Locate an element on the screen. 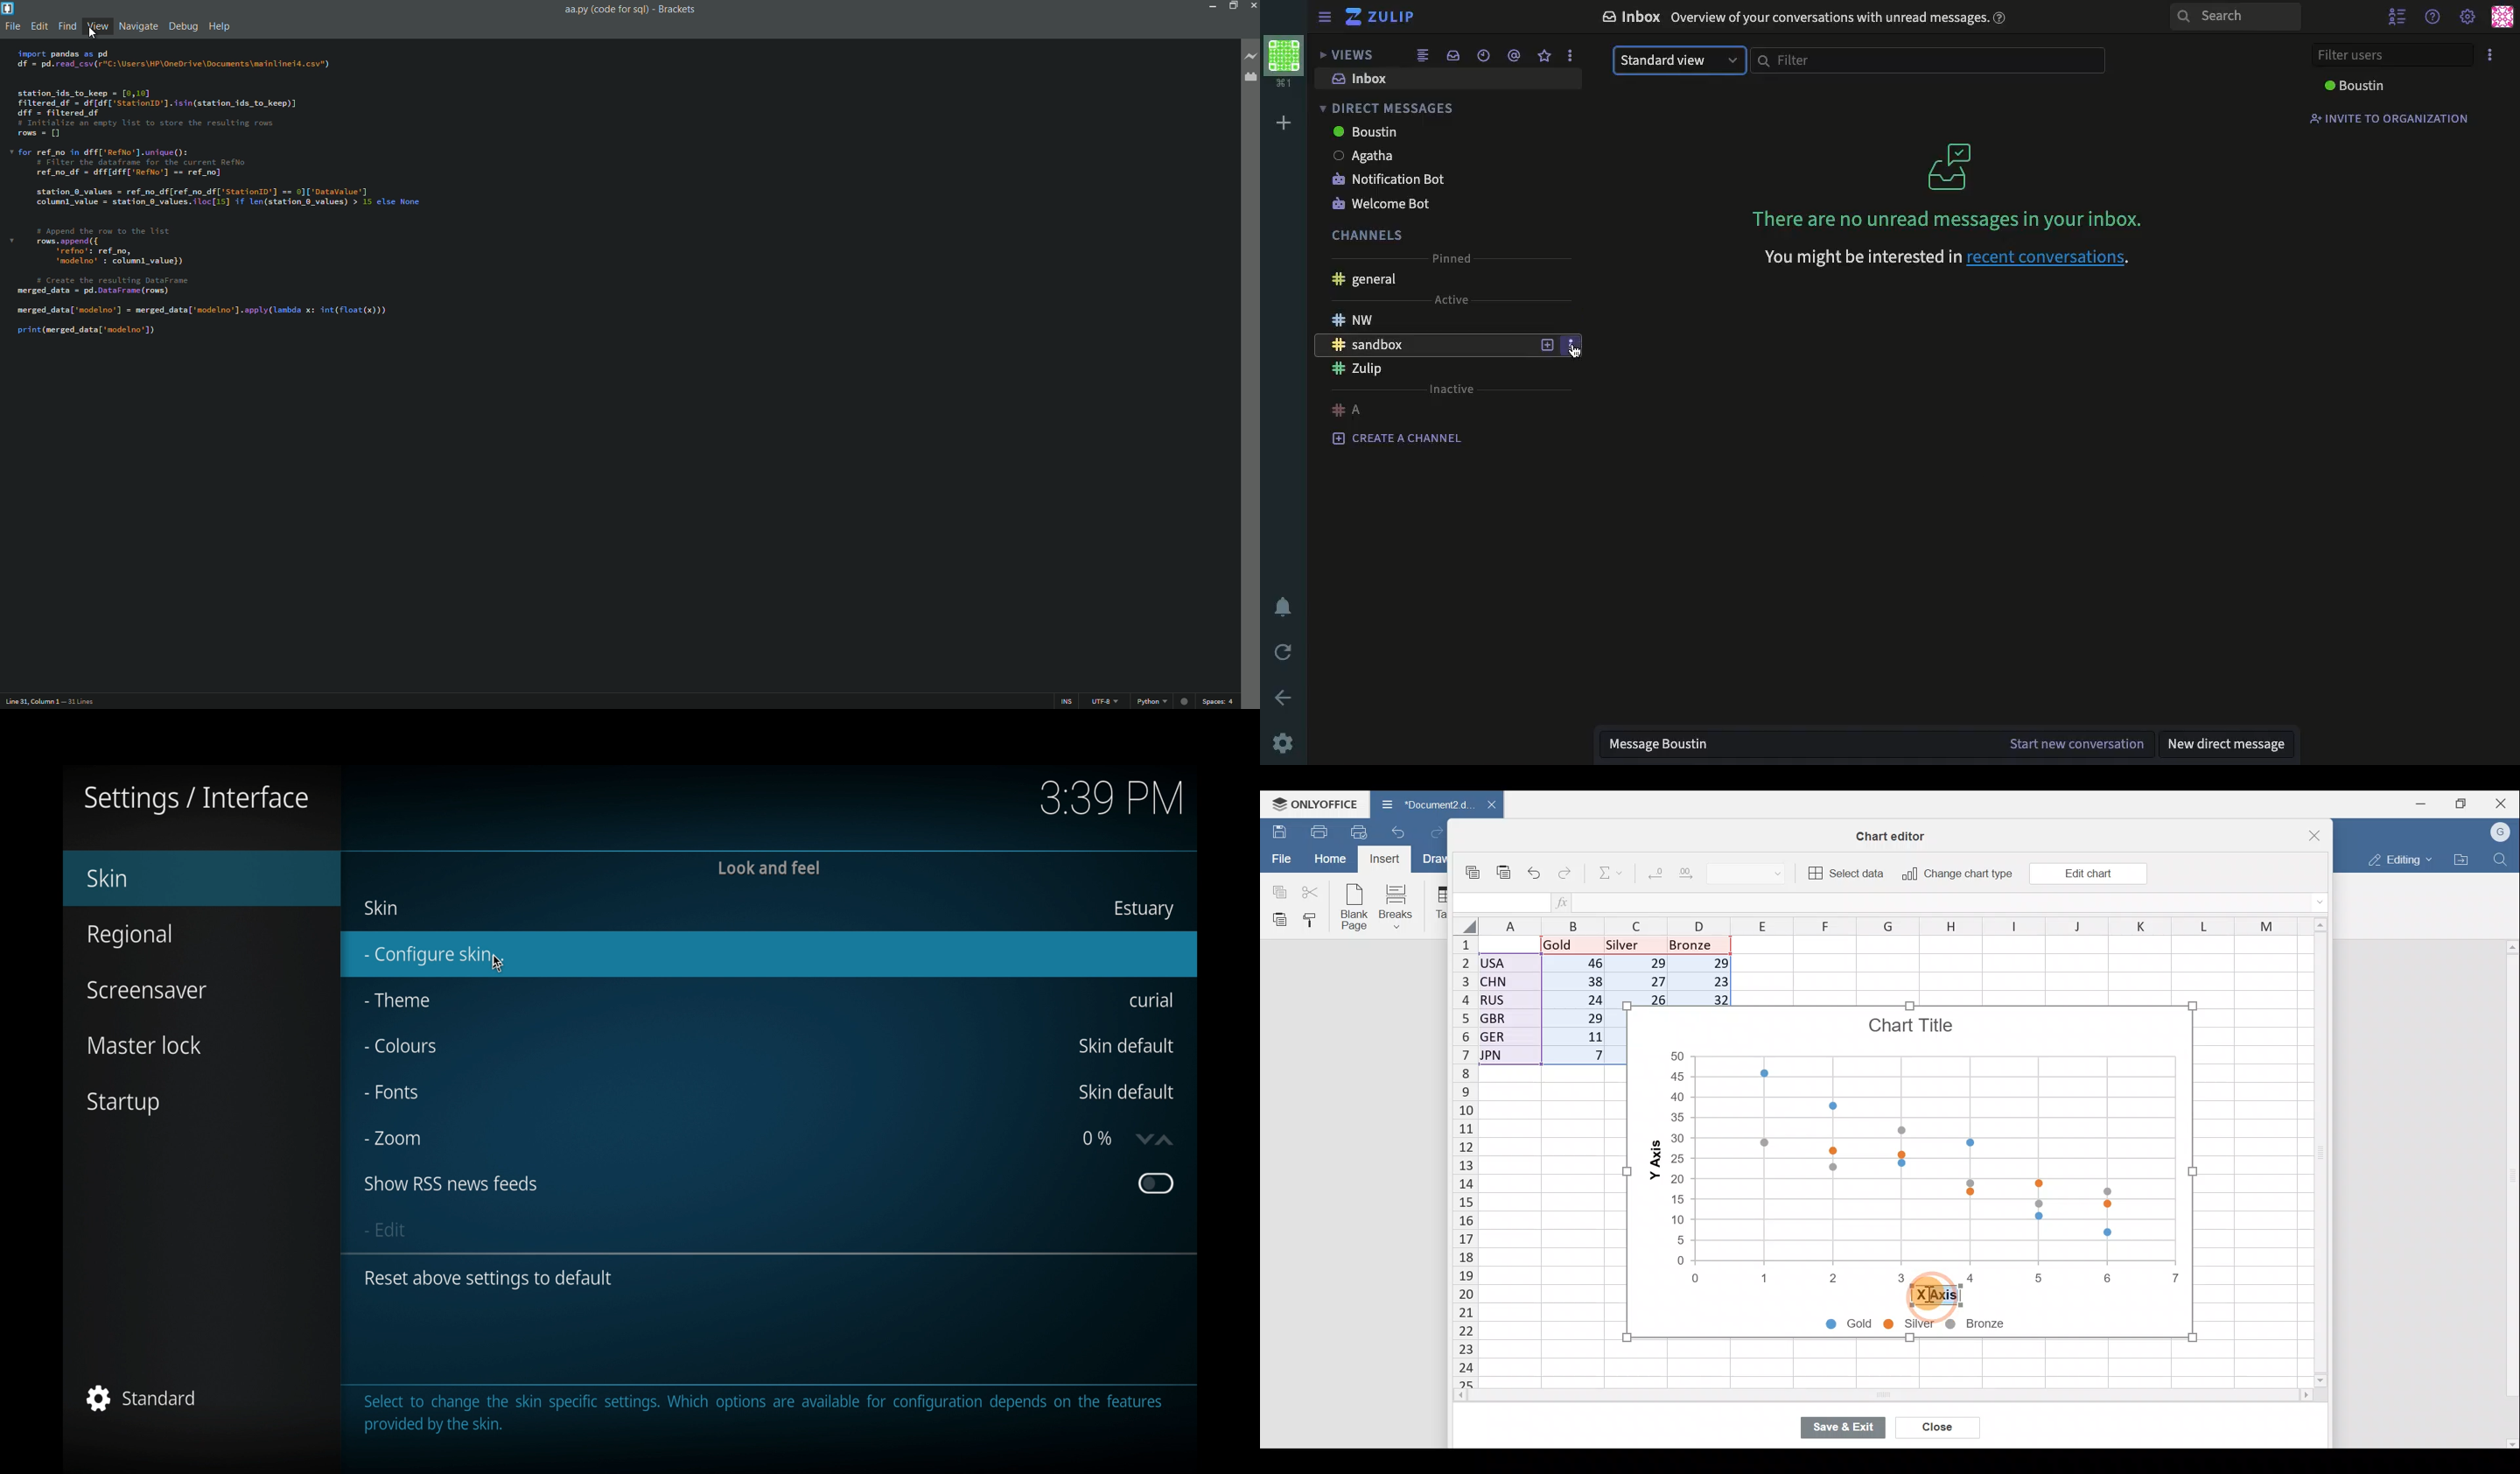  help menu is located at coordinates (219, 26).